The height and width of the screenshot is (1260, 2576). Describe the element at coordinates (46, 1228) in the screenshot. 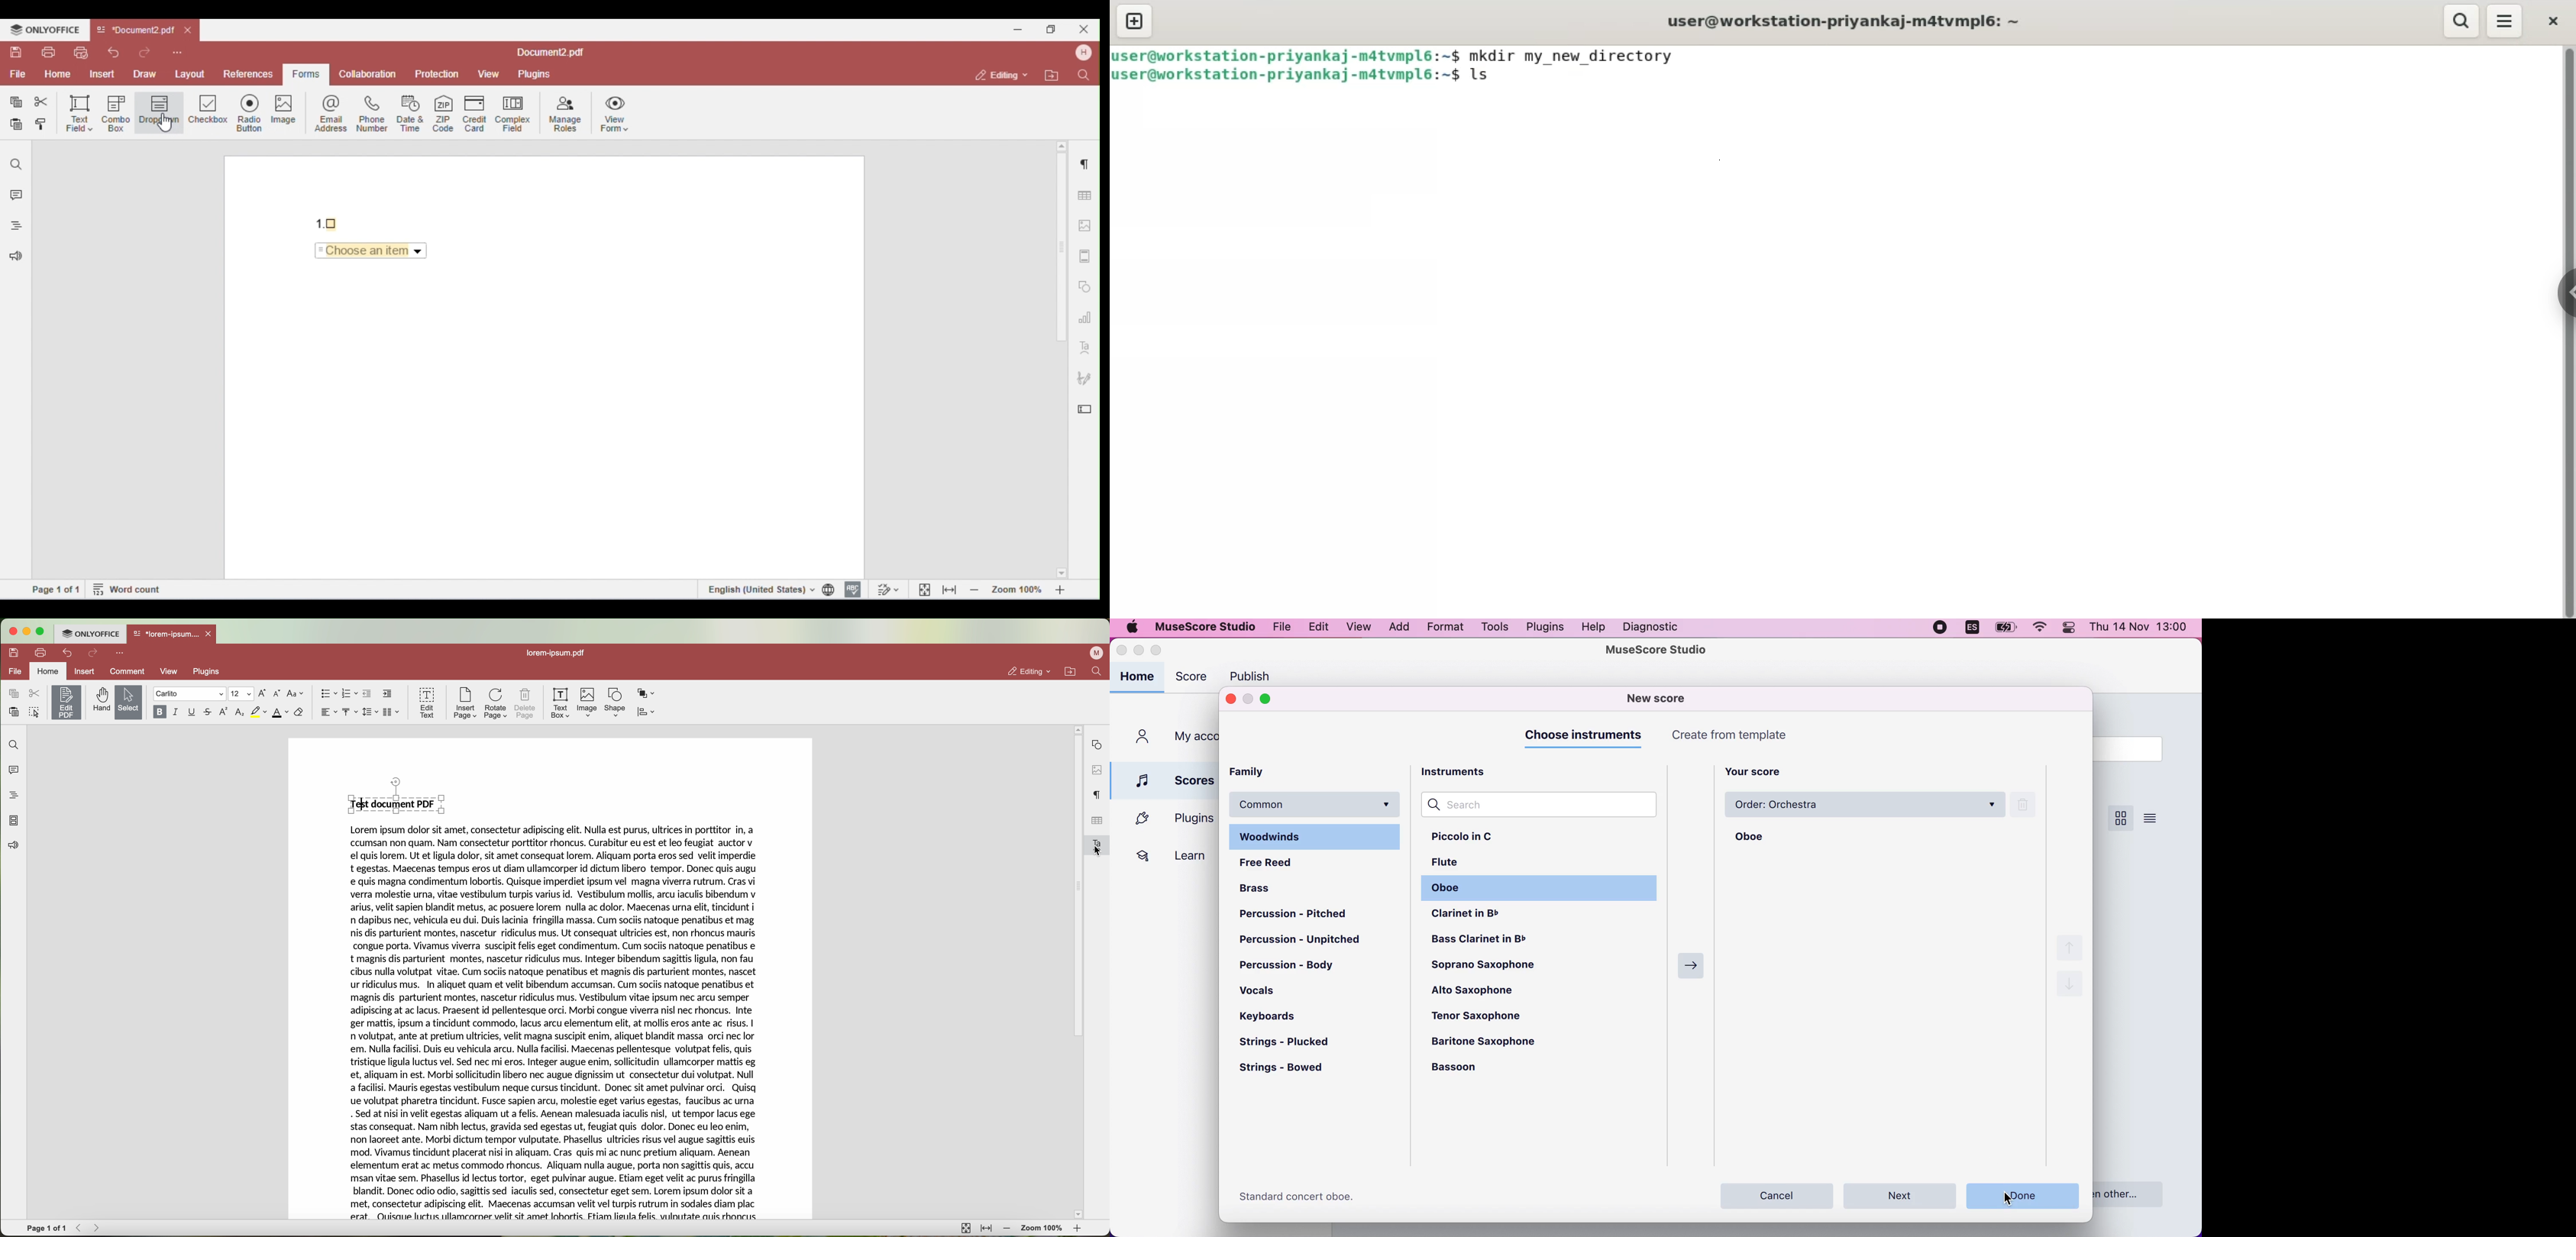

I see `Page 1 of 1` at that location.